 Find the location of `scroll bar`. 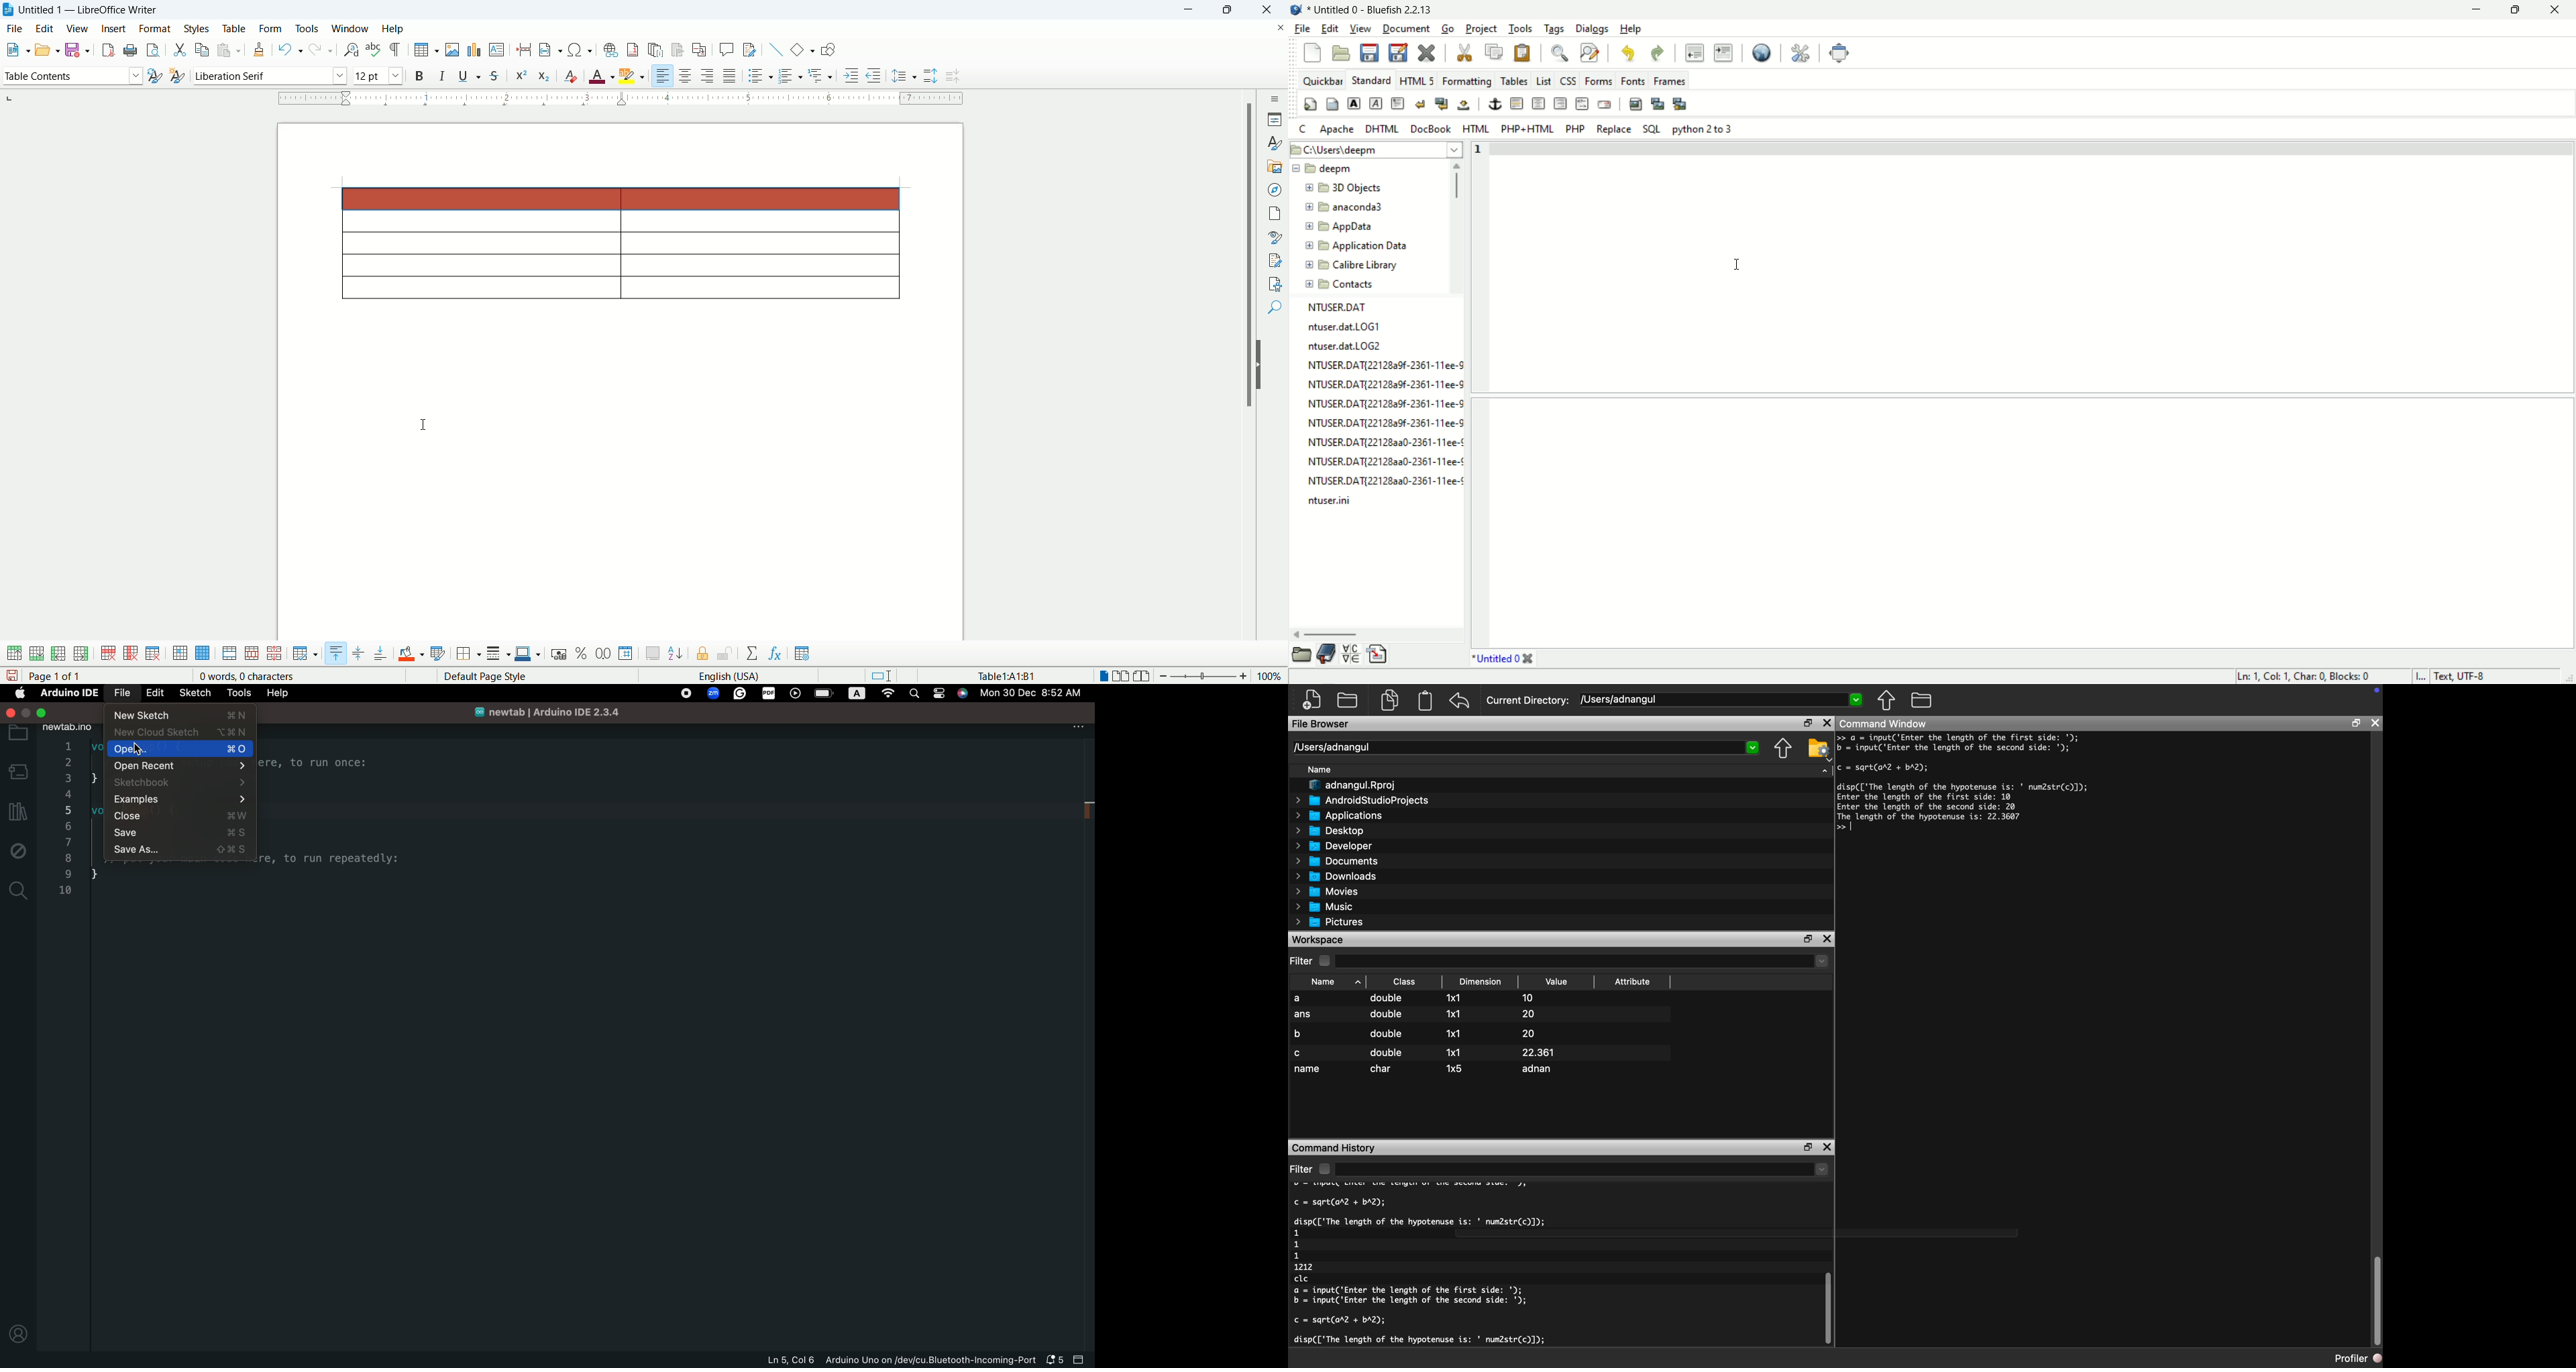

scroll bar is located at coordinates (1458, 228).